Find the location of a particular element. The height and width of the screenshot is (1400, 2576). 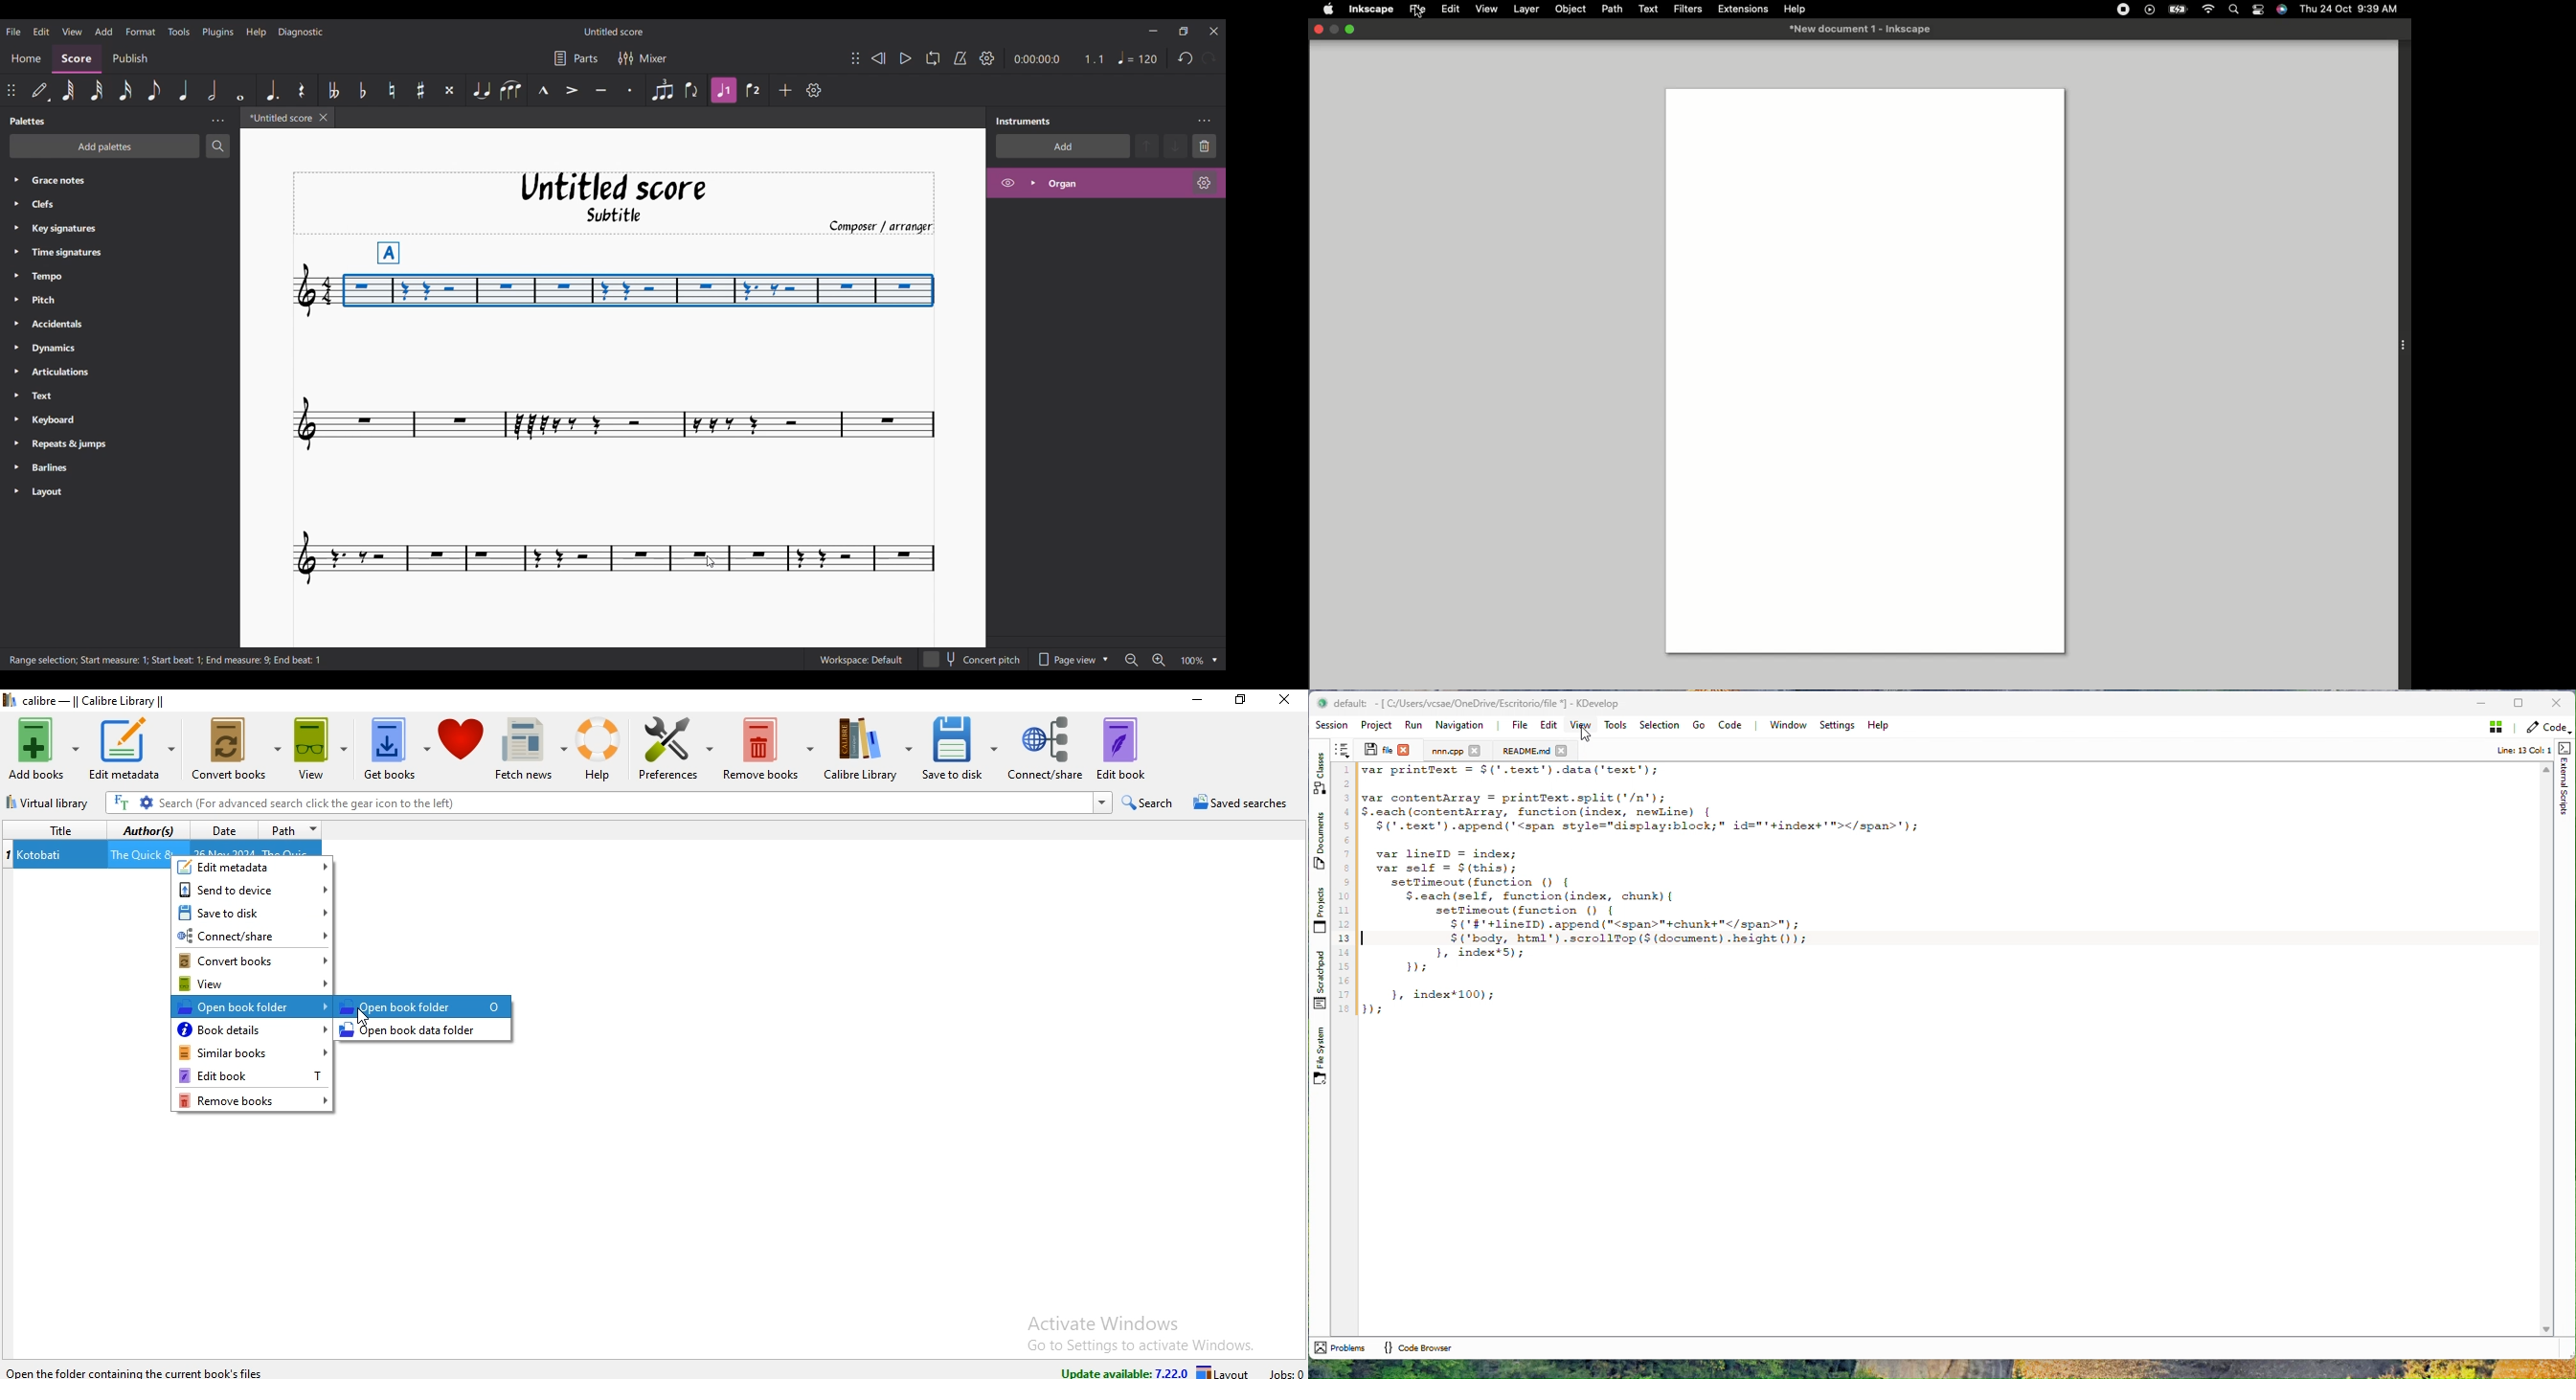

Toggle sharp is located at coordinates (421, 89).